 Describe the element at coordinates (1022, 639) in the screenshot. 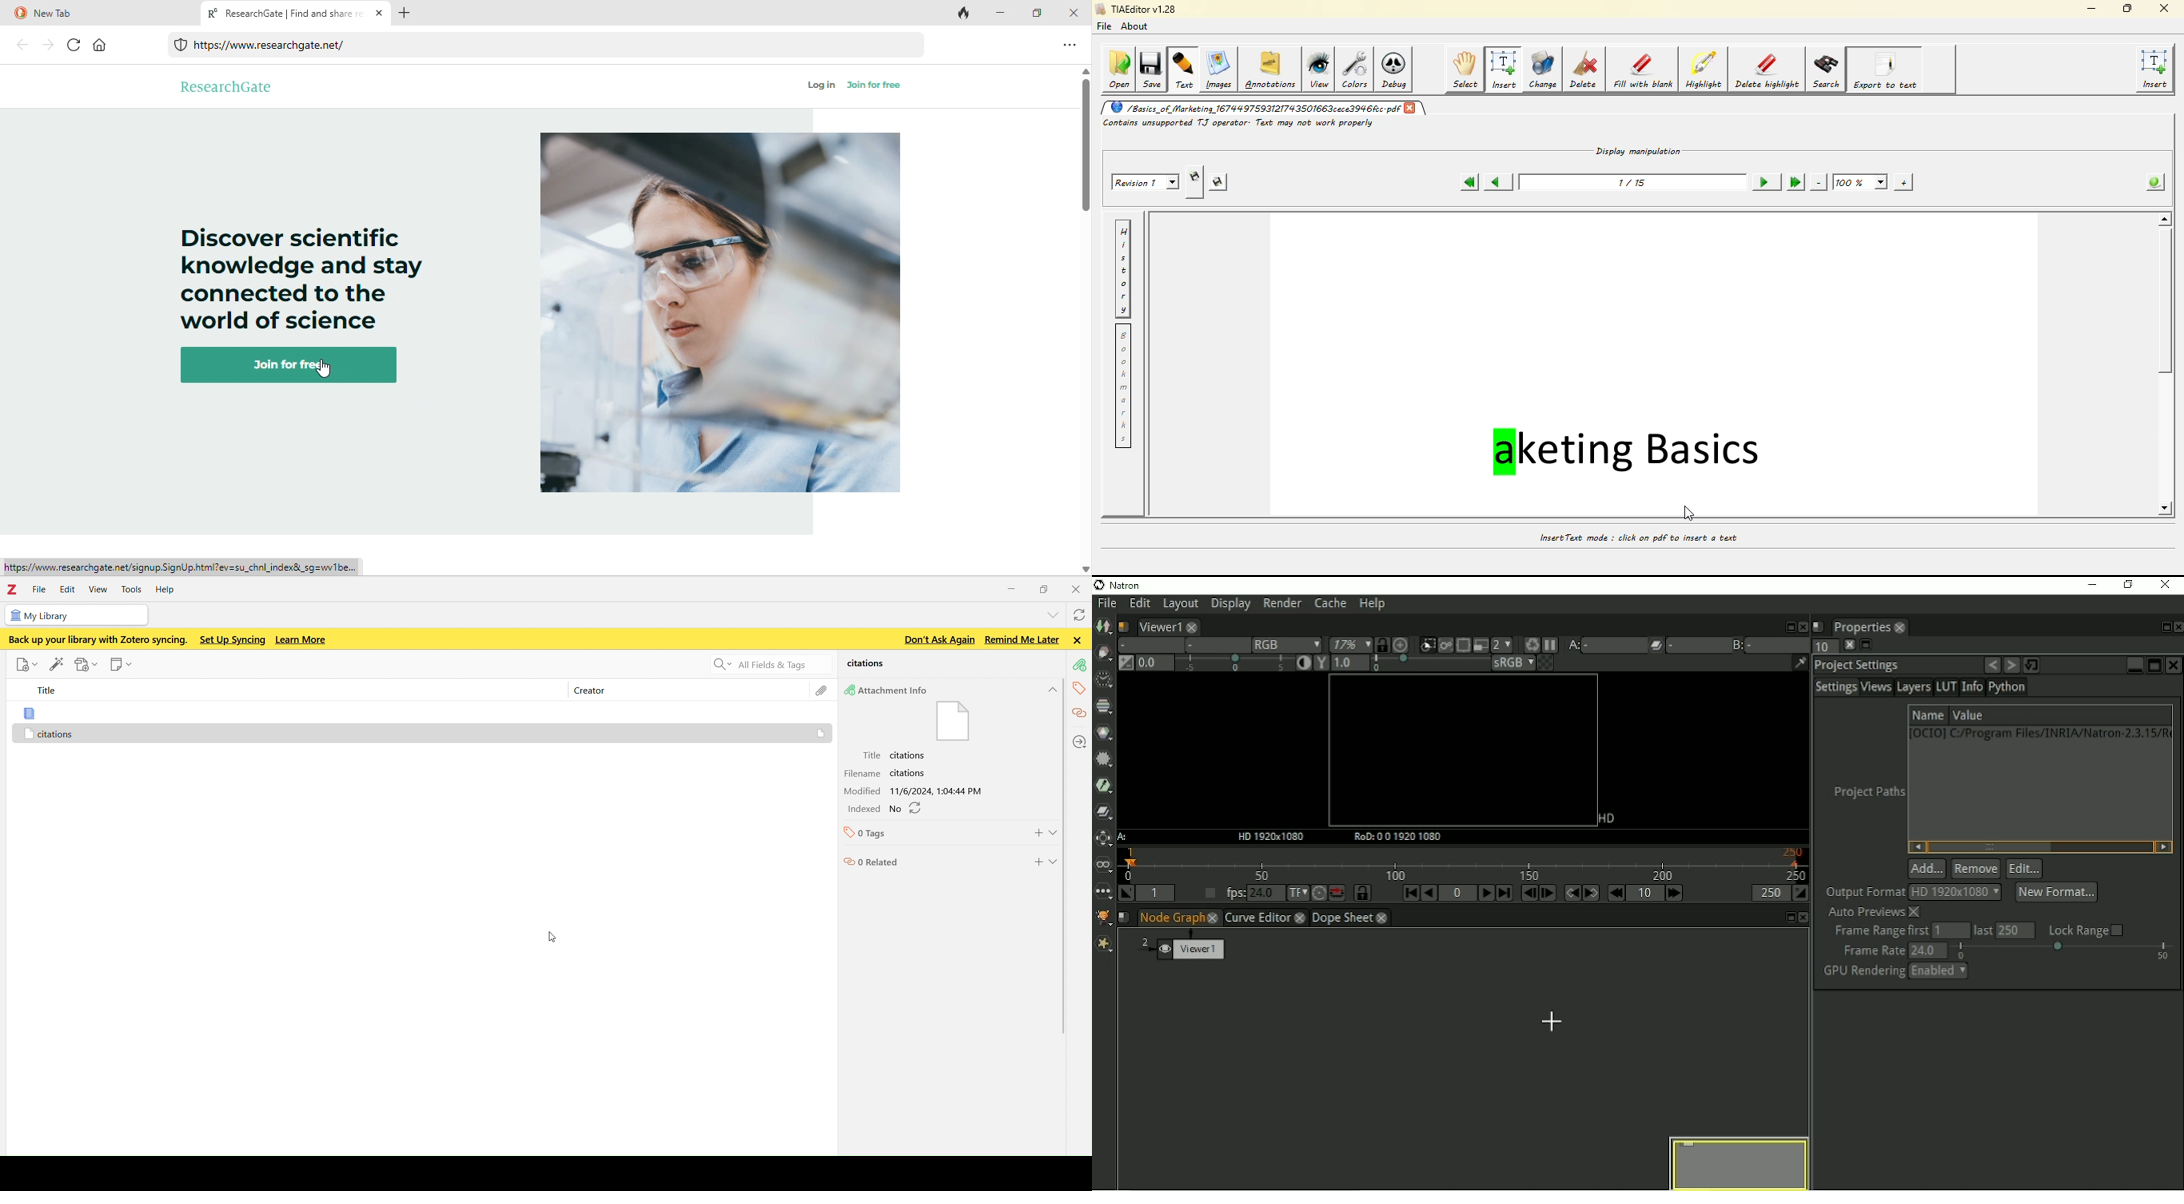

I see `Remind me later` at that location.